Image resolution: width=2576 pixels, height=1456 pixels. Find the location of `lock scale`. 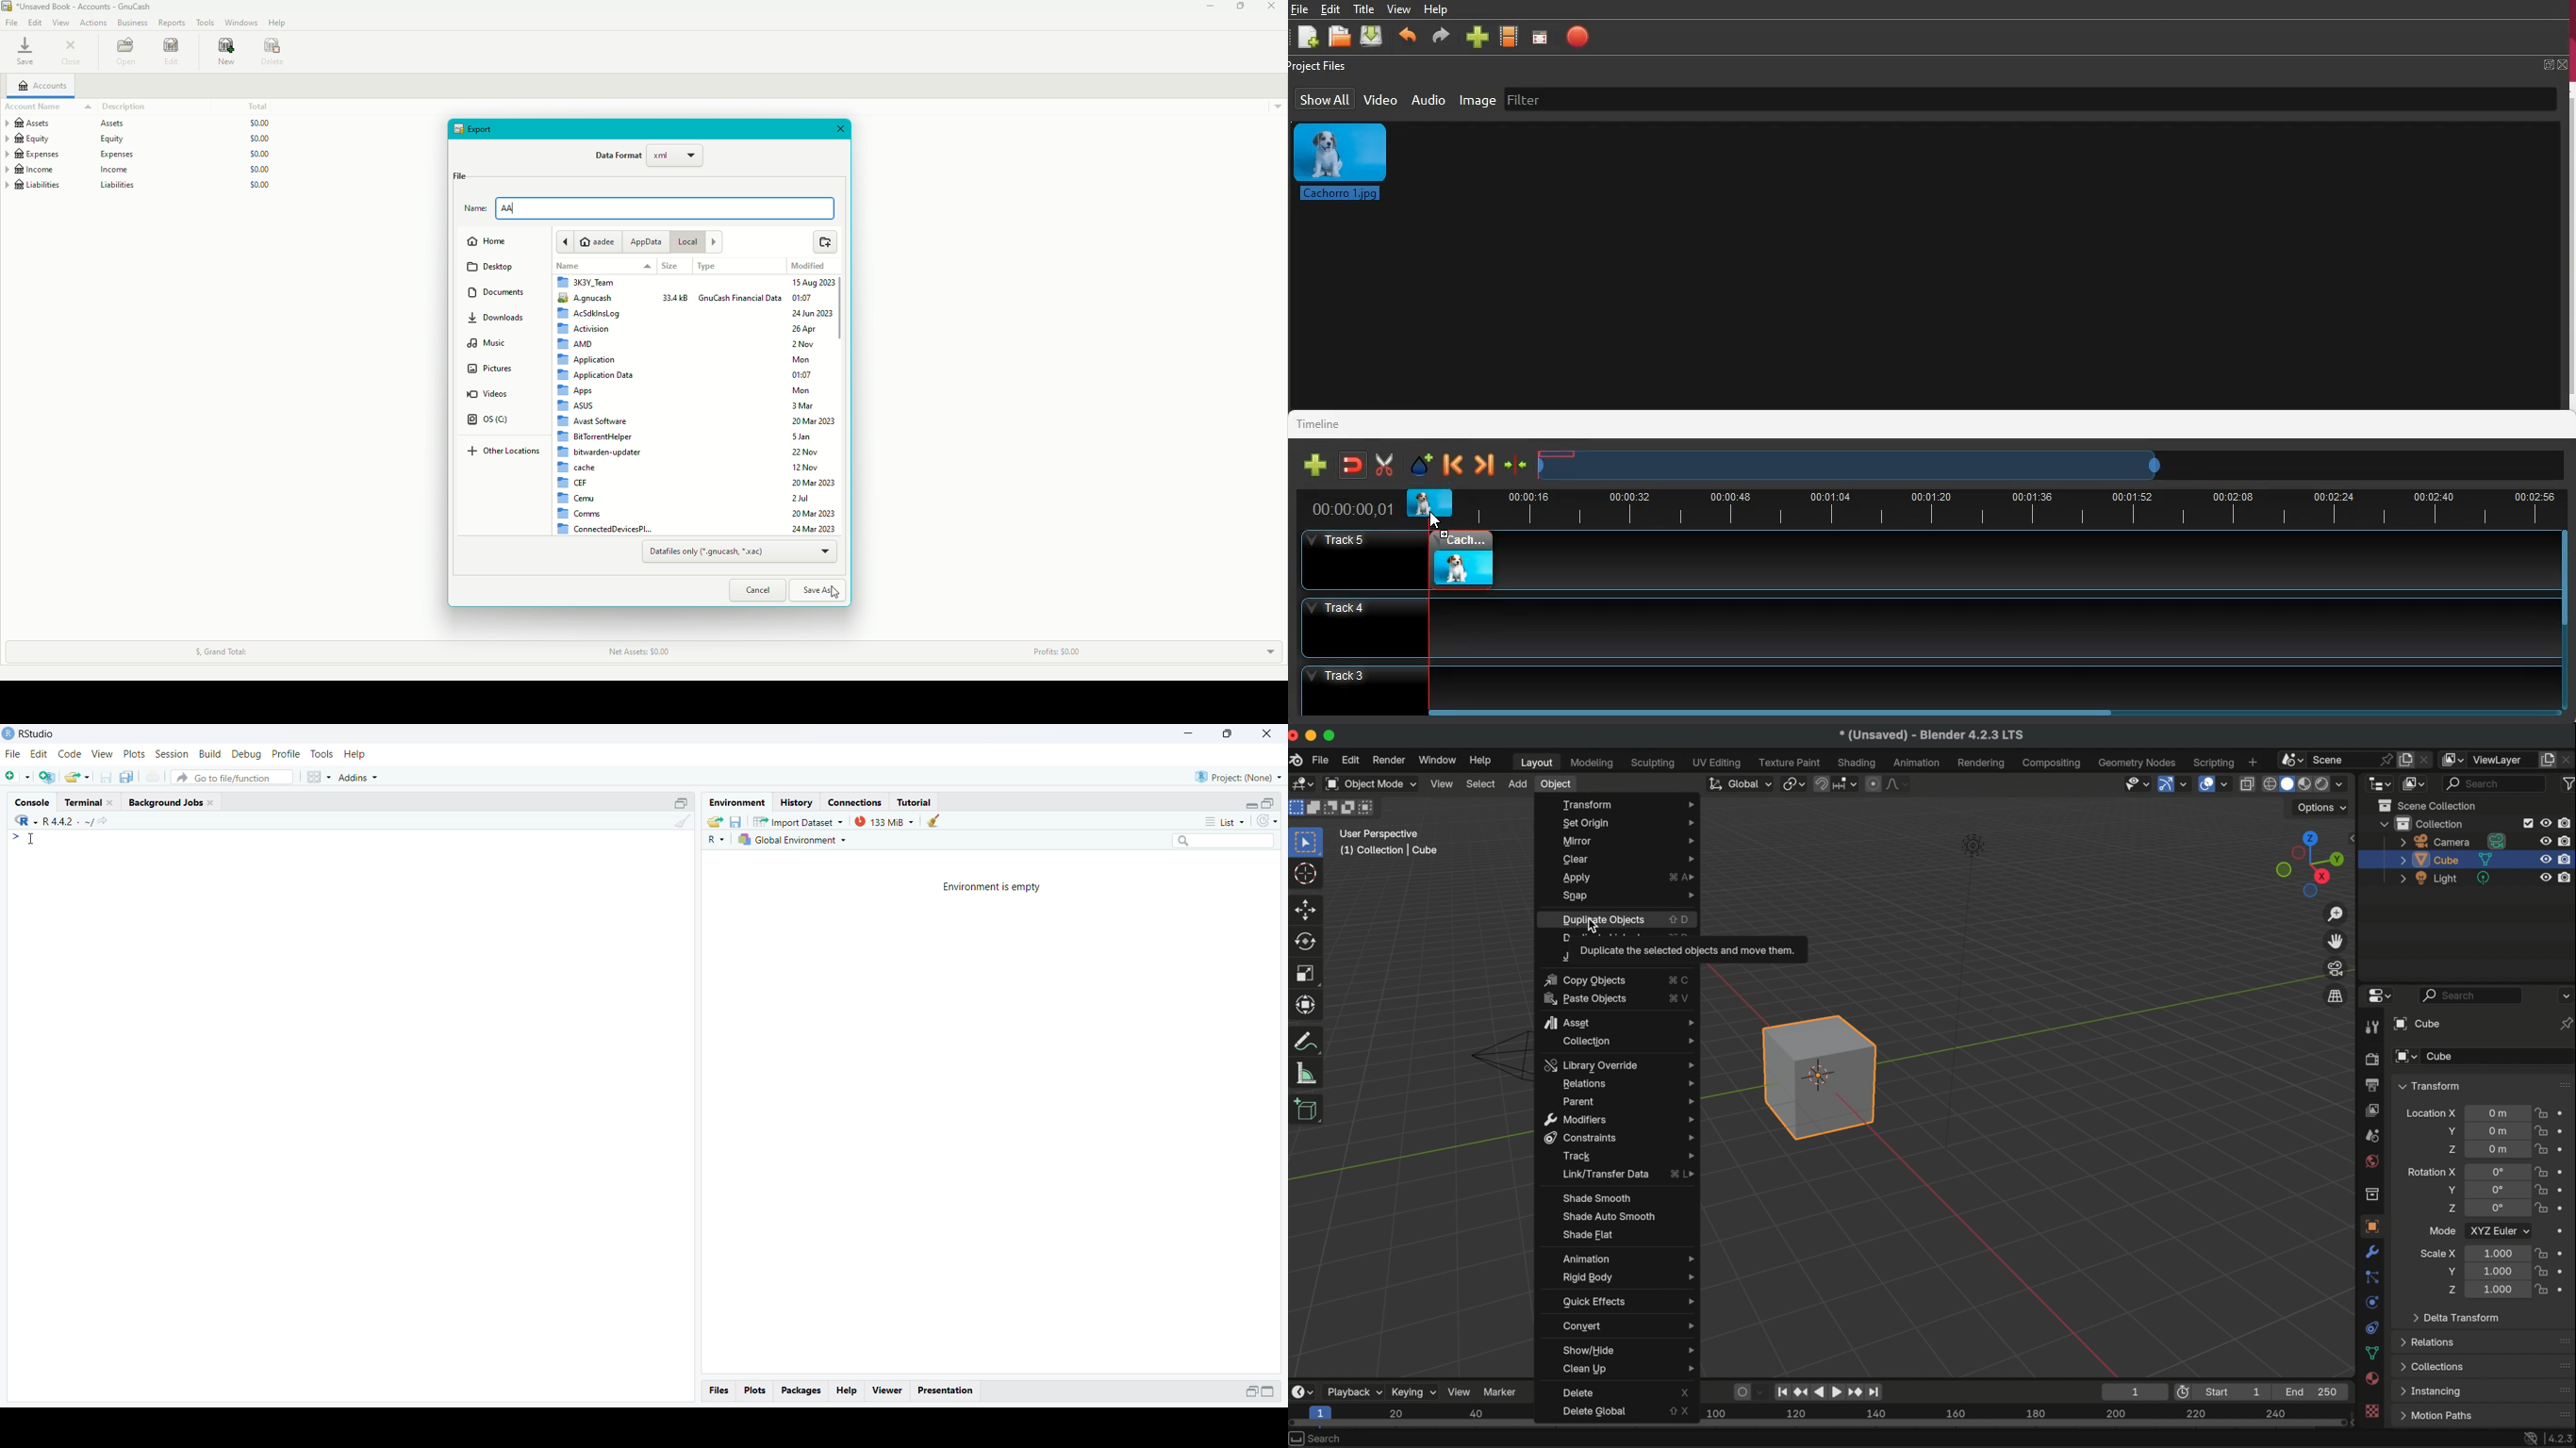

lock scale is located at coordinates (2543, 1287).